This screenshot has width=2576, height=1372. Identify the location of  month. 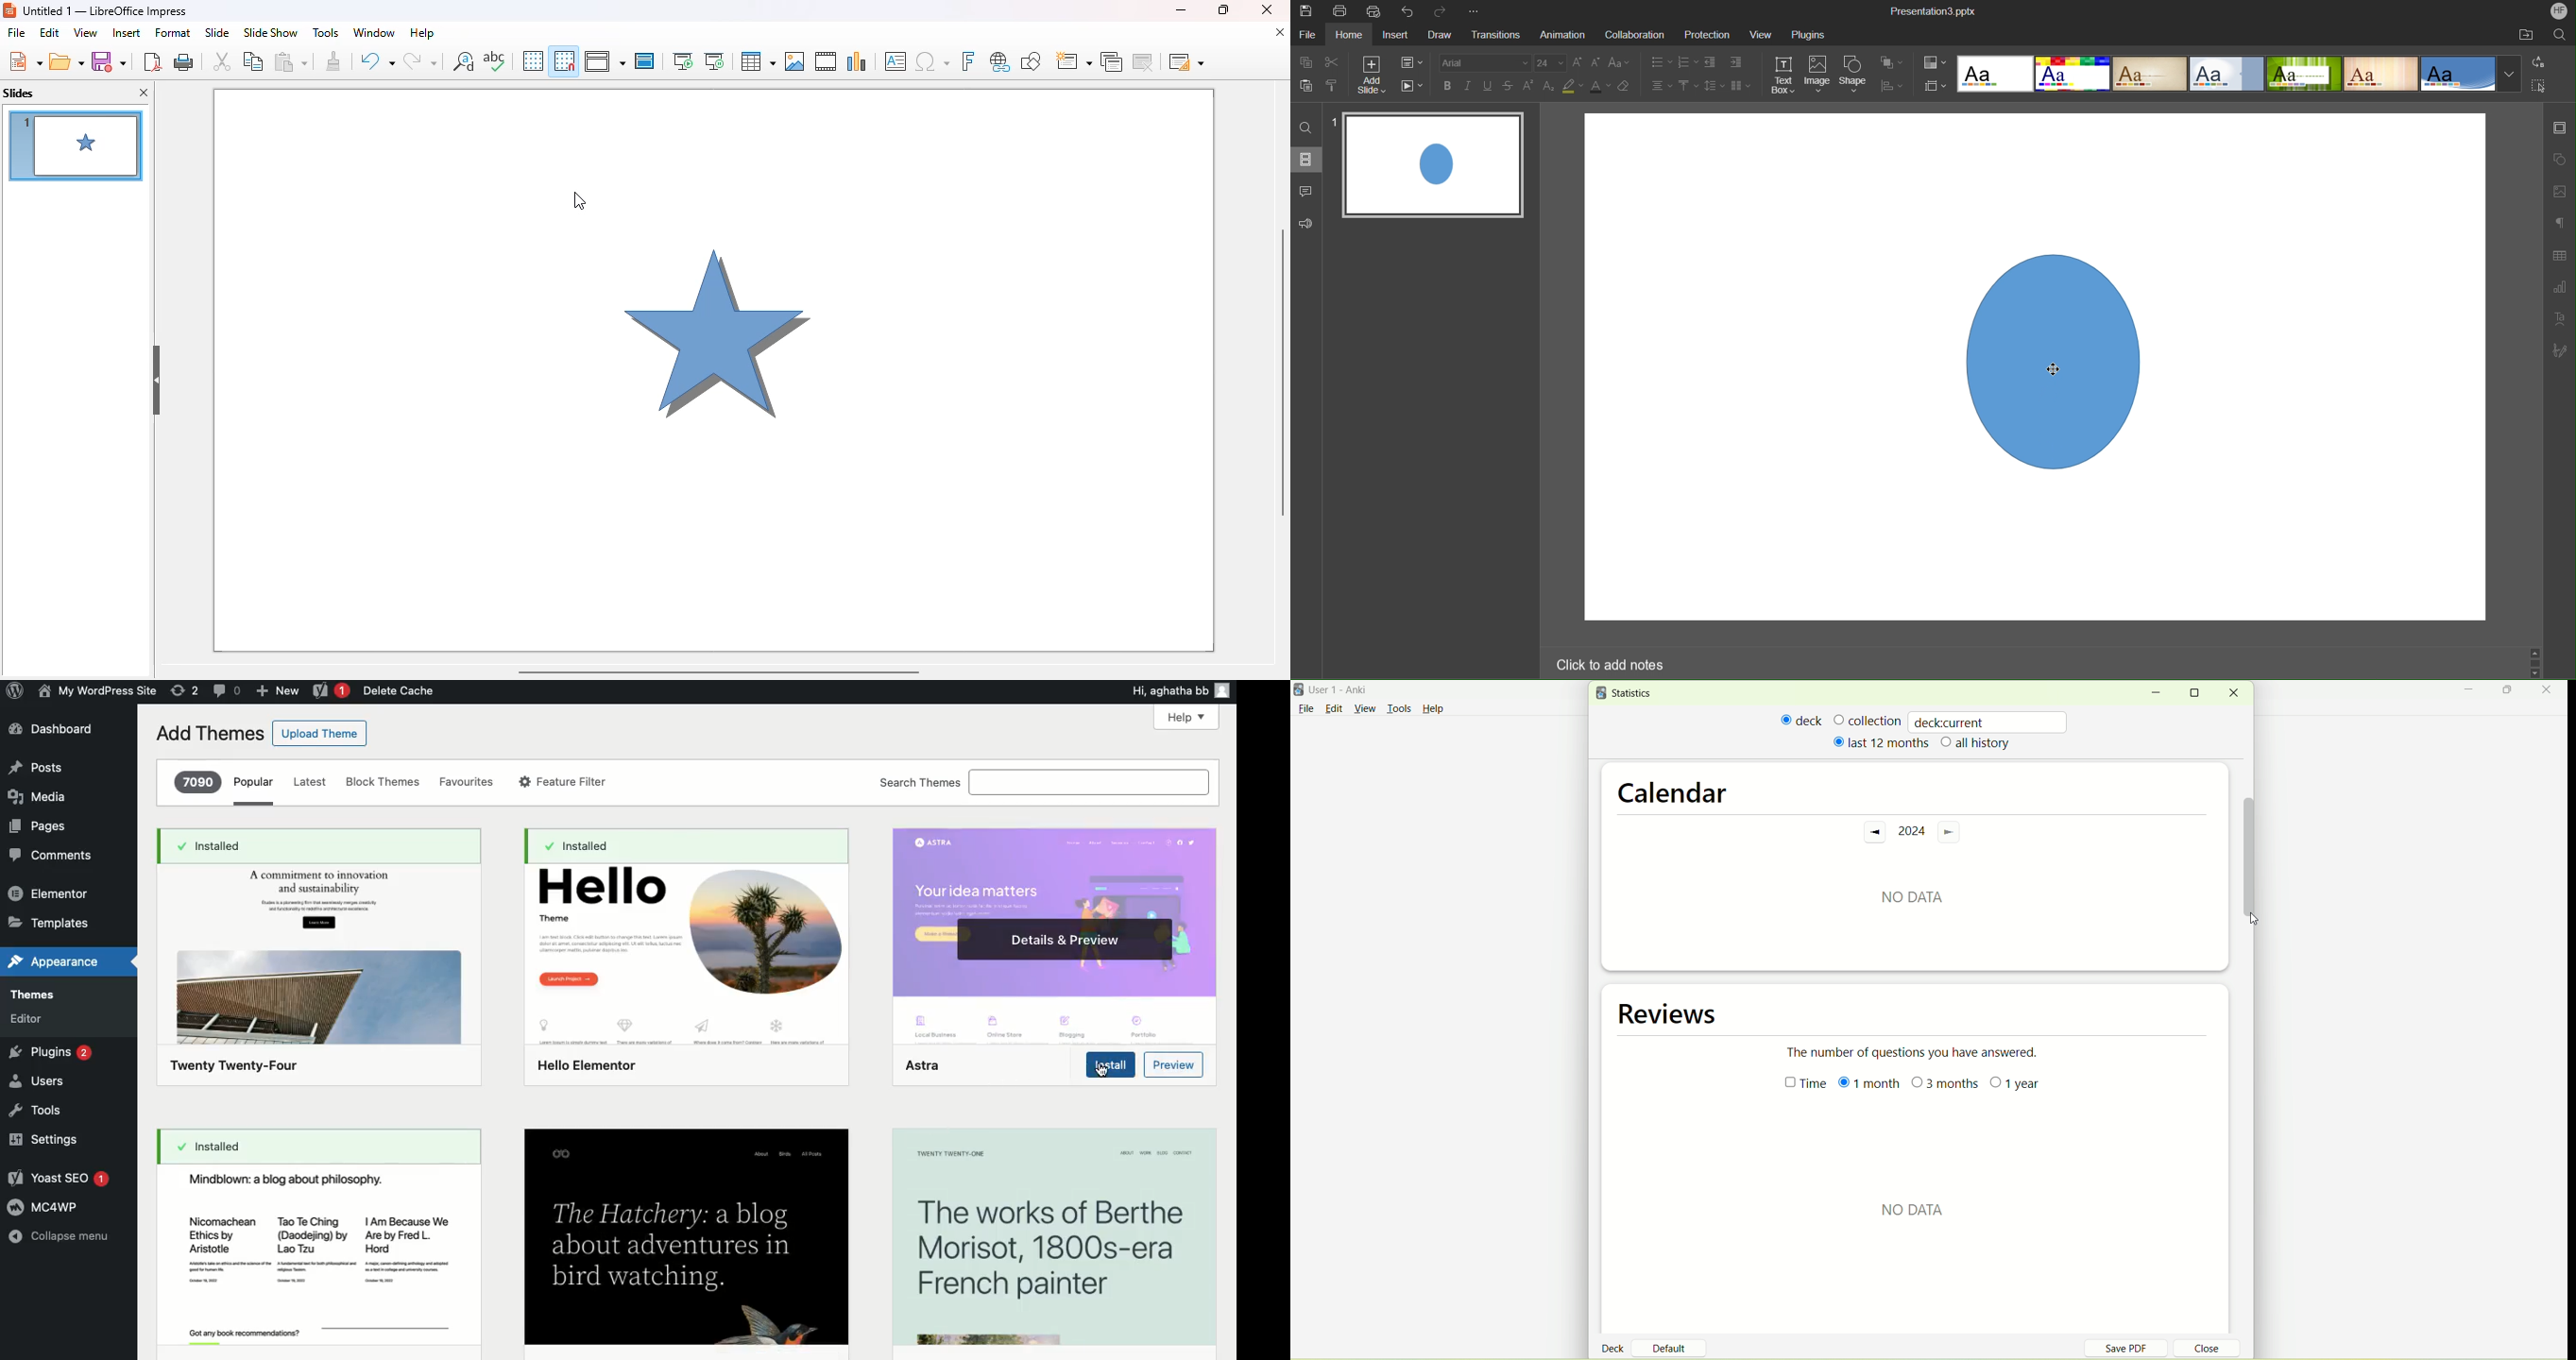
(1867, 1085).